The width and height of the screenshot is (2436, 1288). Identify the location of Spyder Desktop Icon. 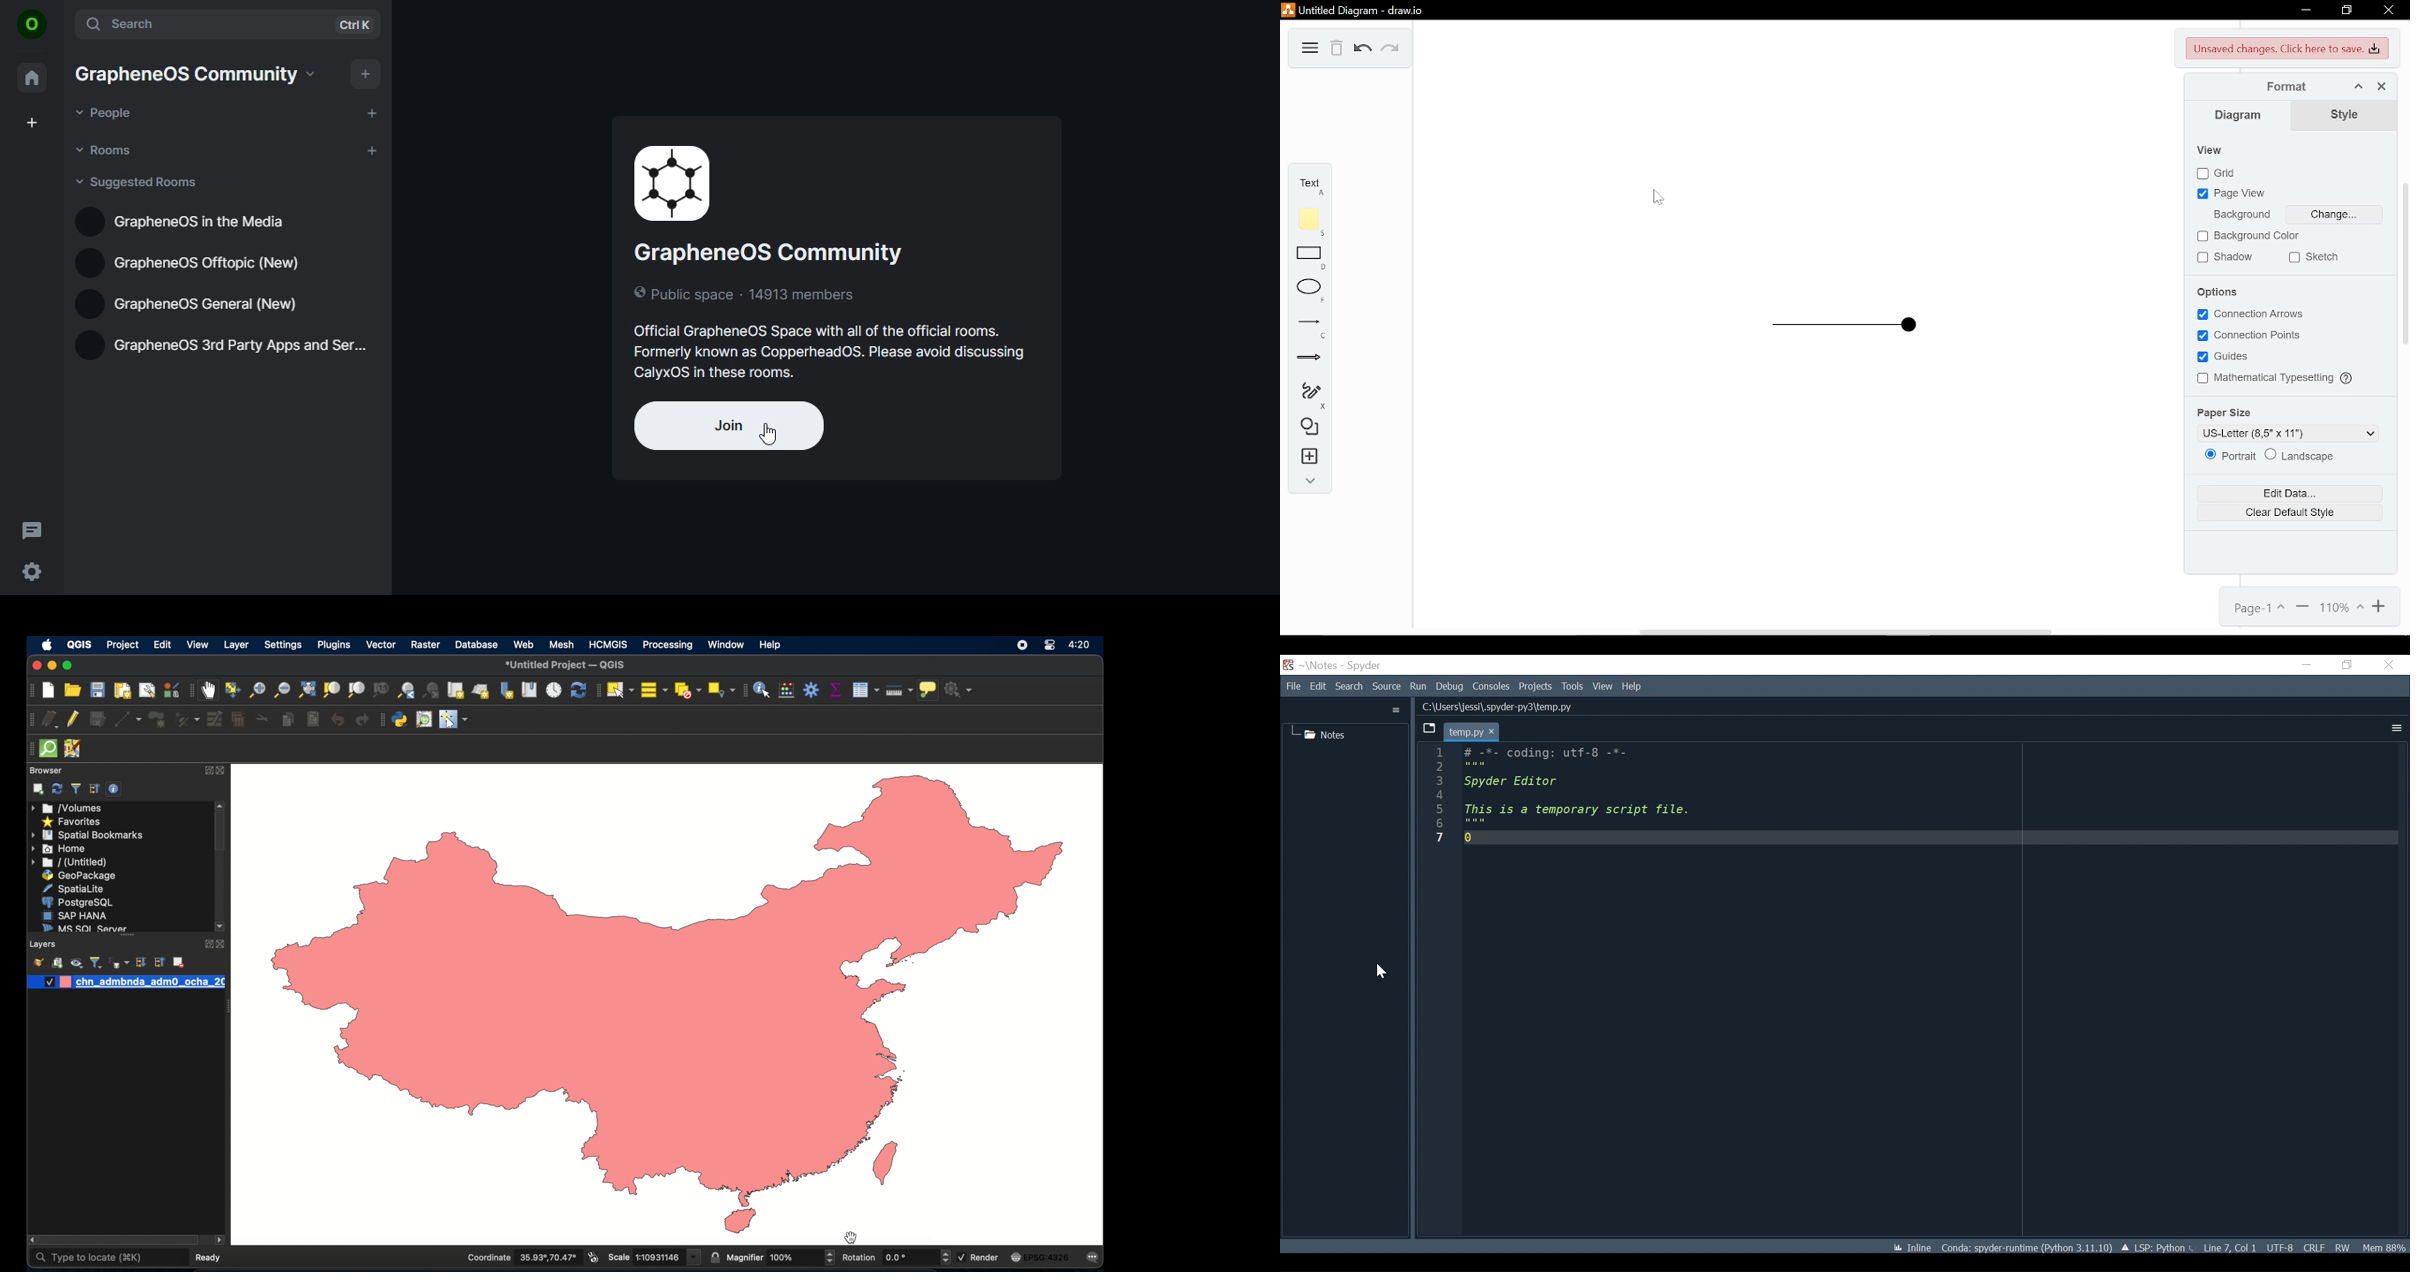
(1288, 665).